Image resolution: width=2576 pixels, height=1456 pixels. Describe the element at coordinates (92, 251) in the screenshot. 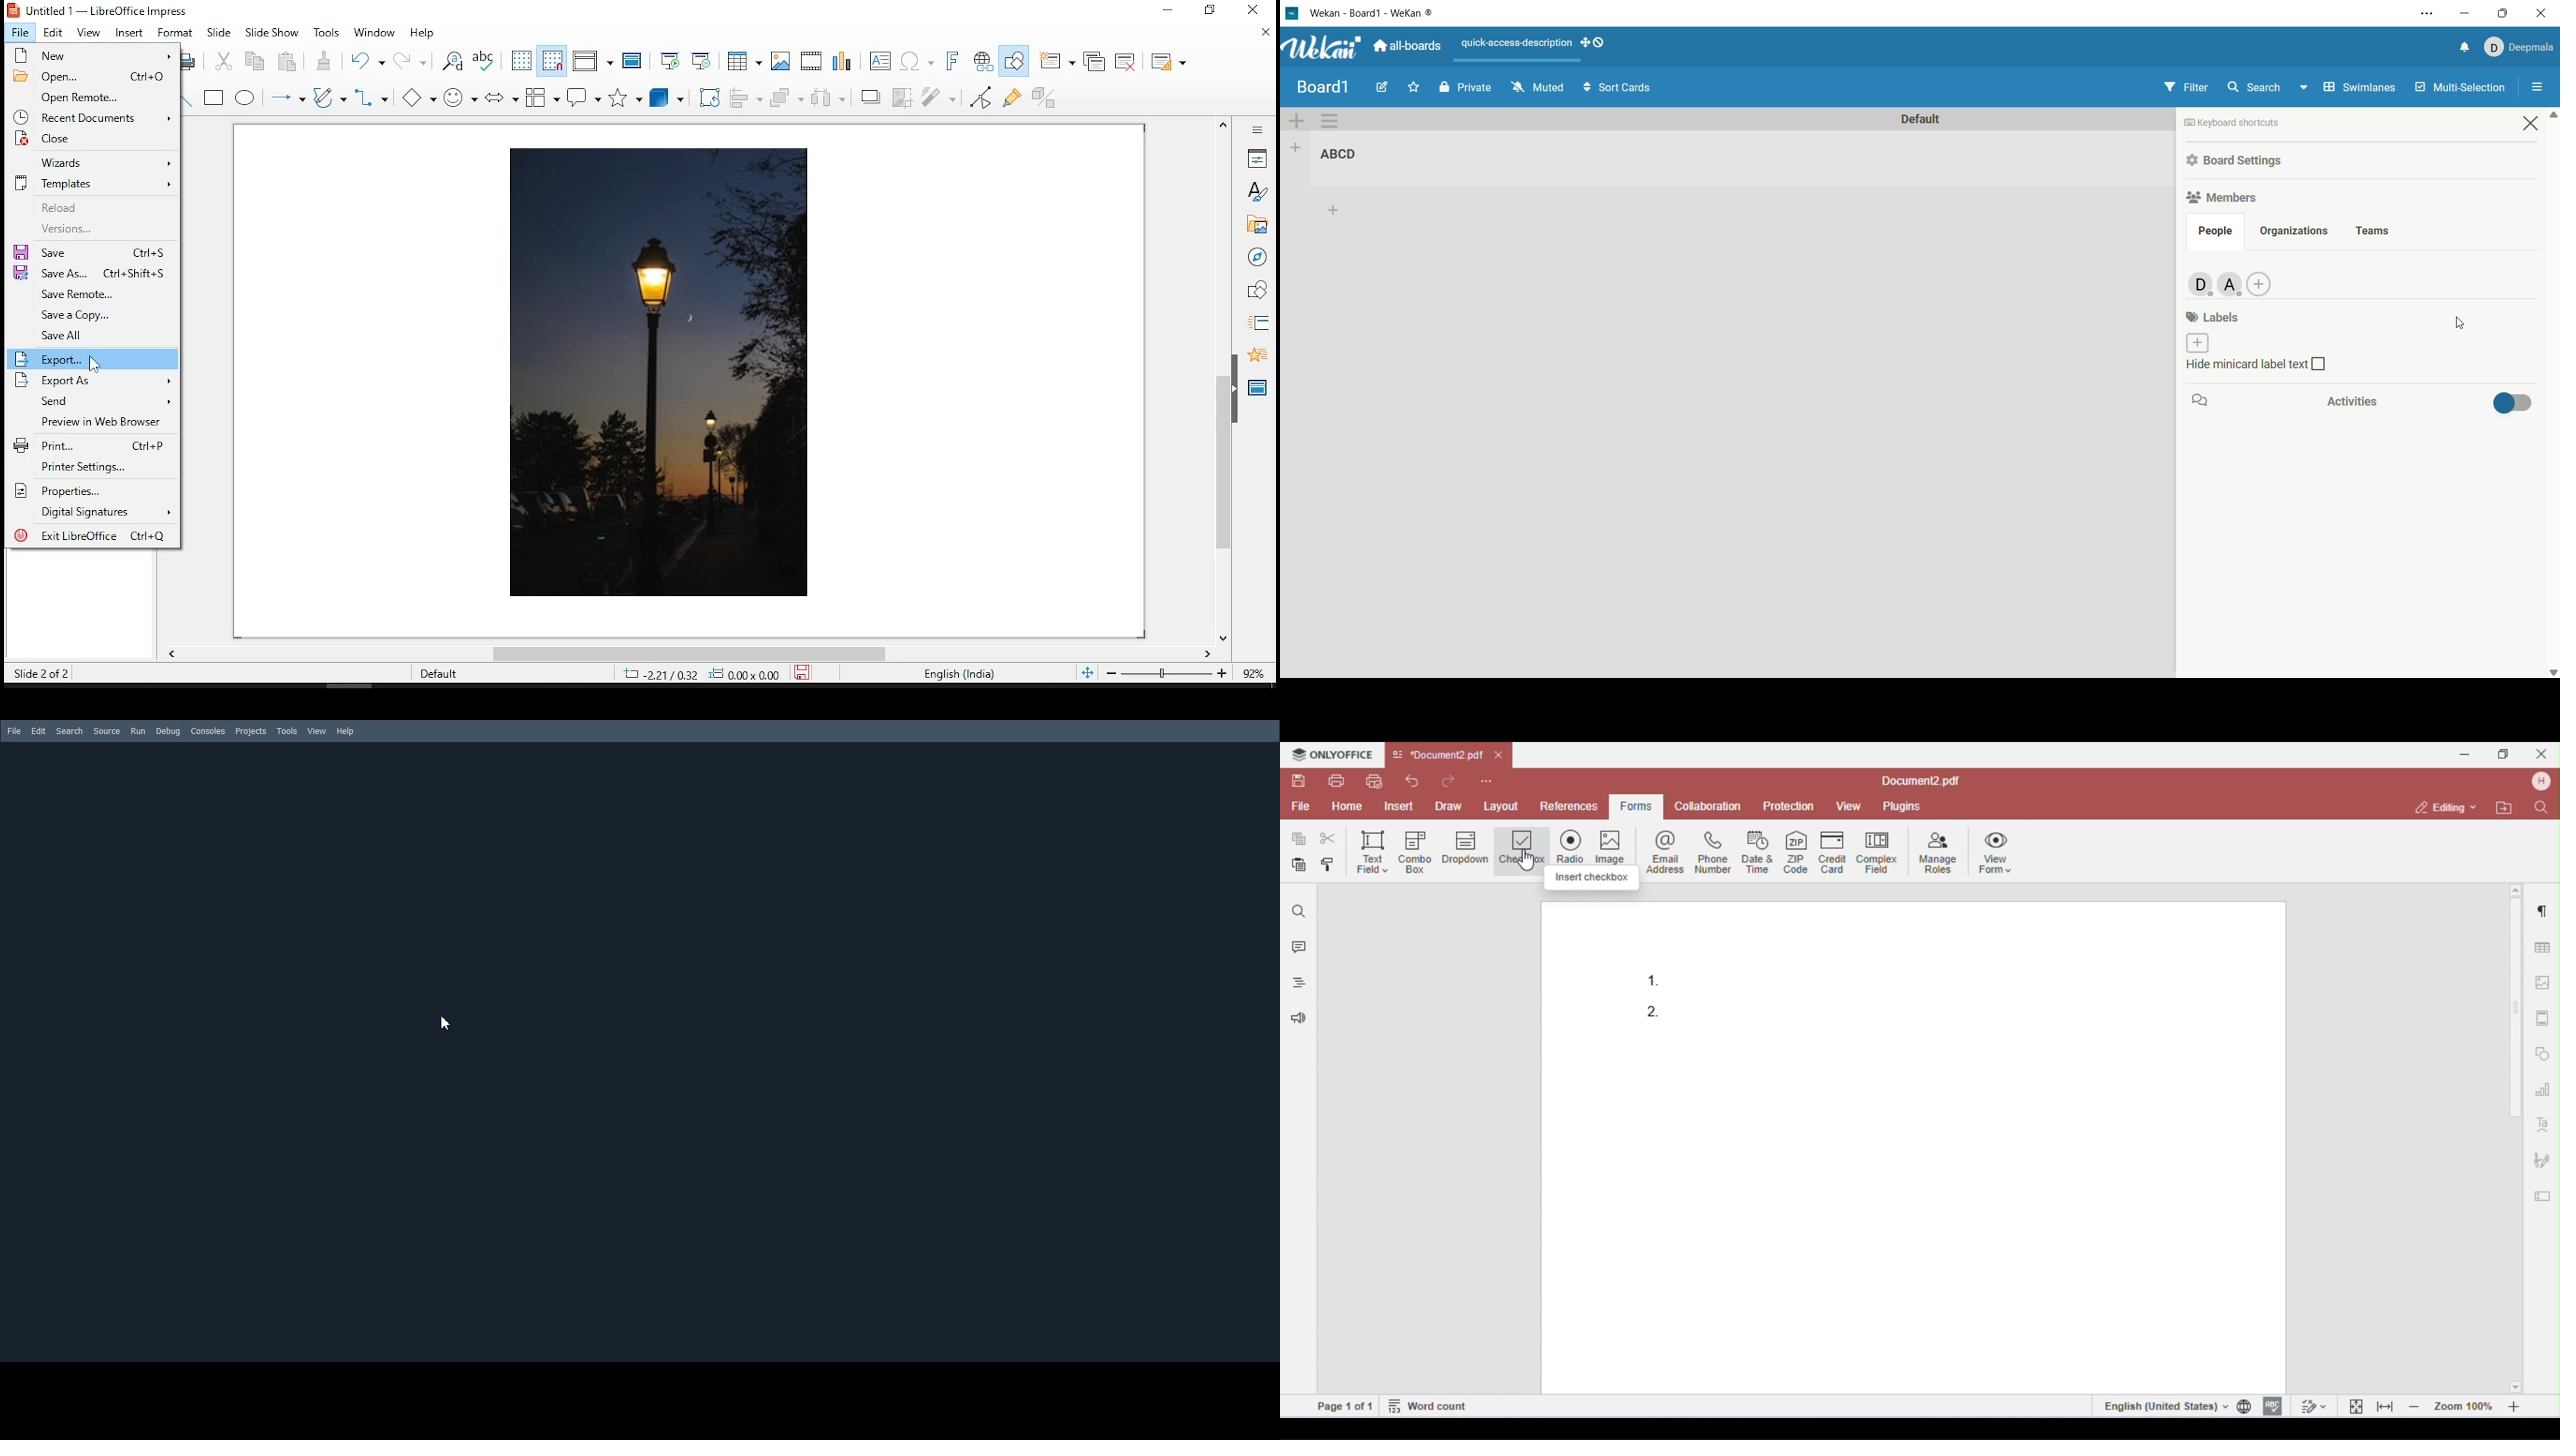

I see `save` at that location.